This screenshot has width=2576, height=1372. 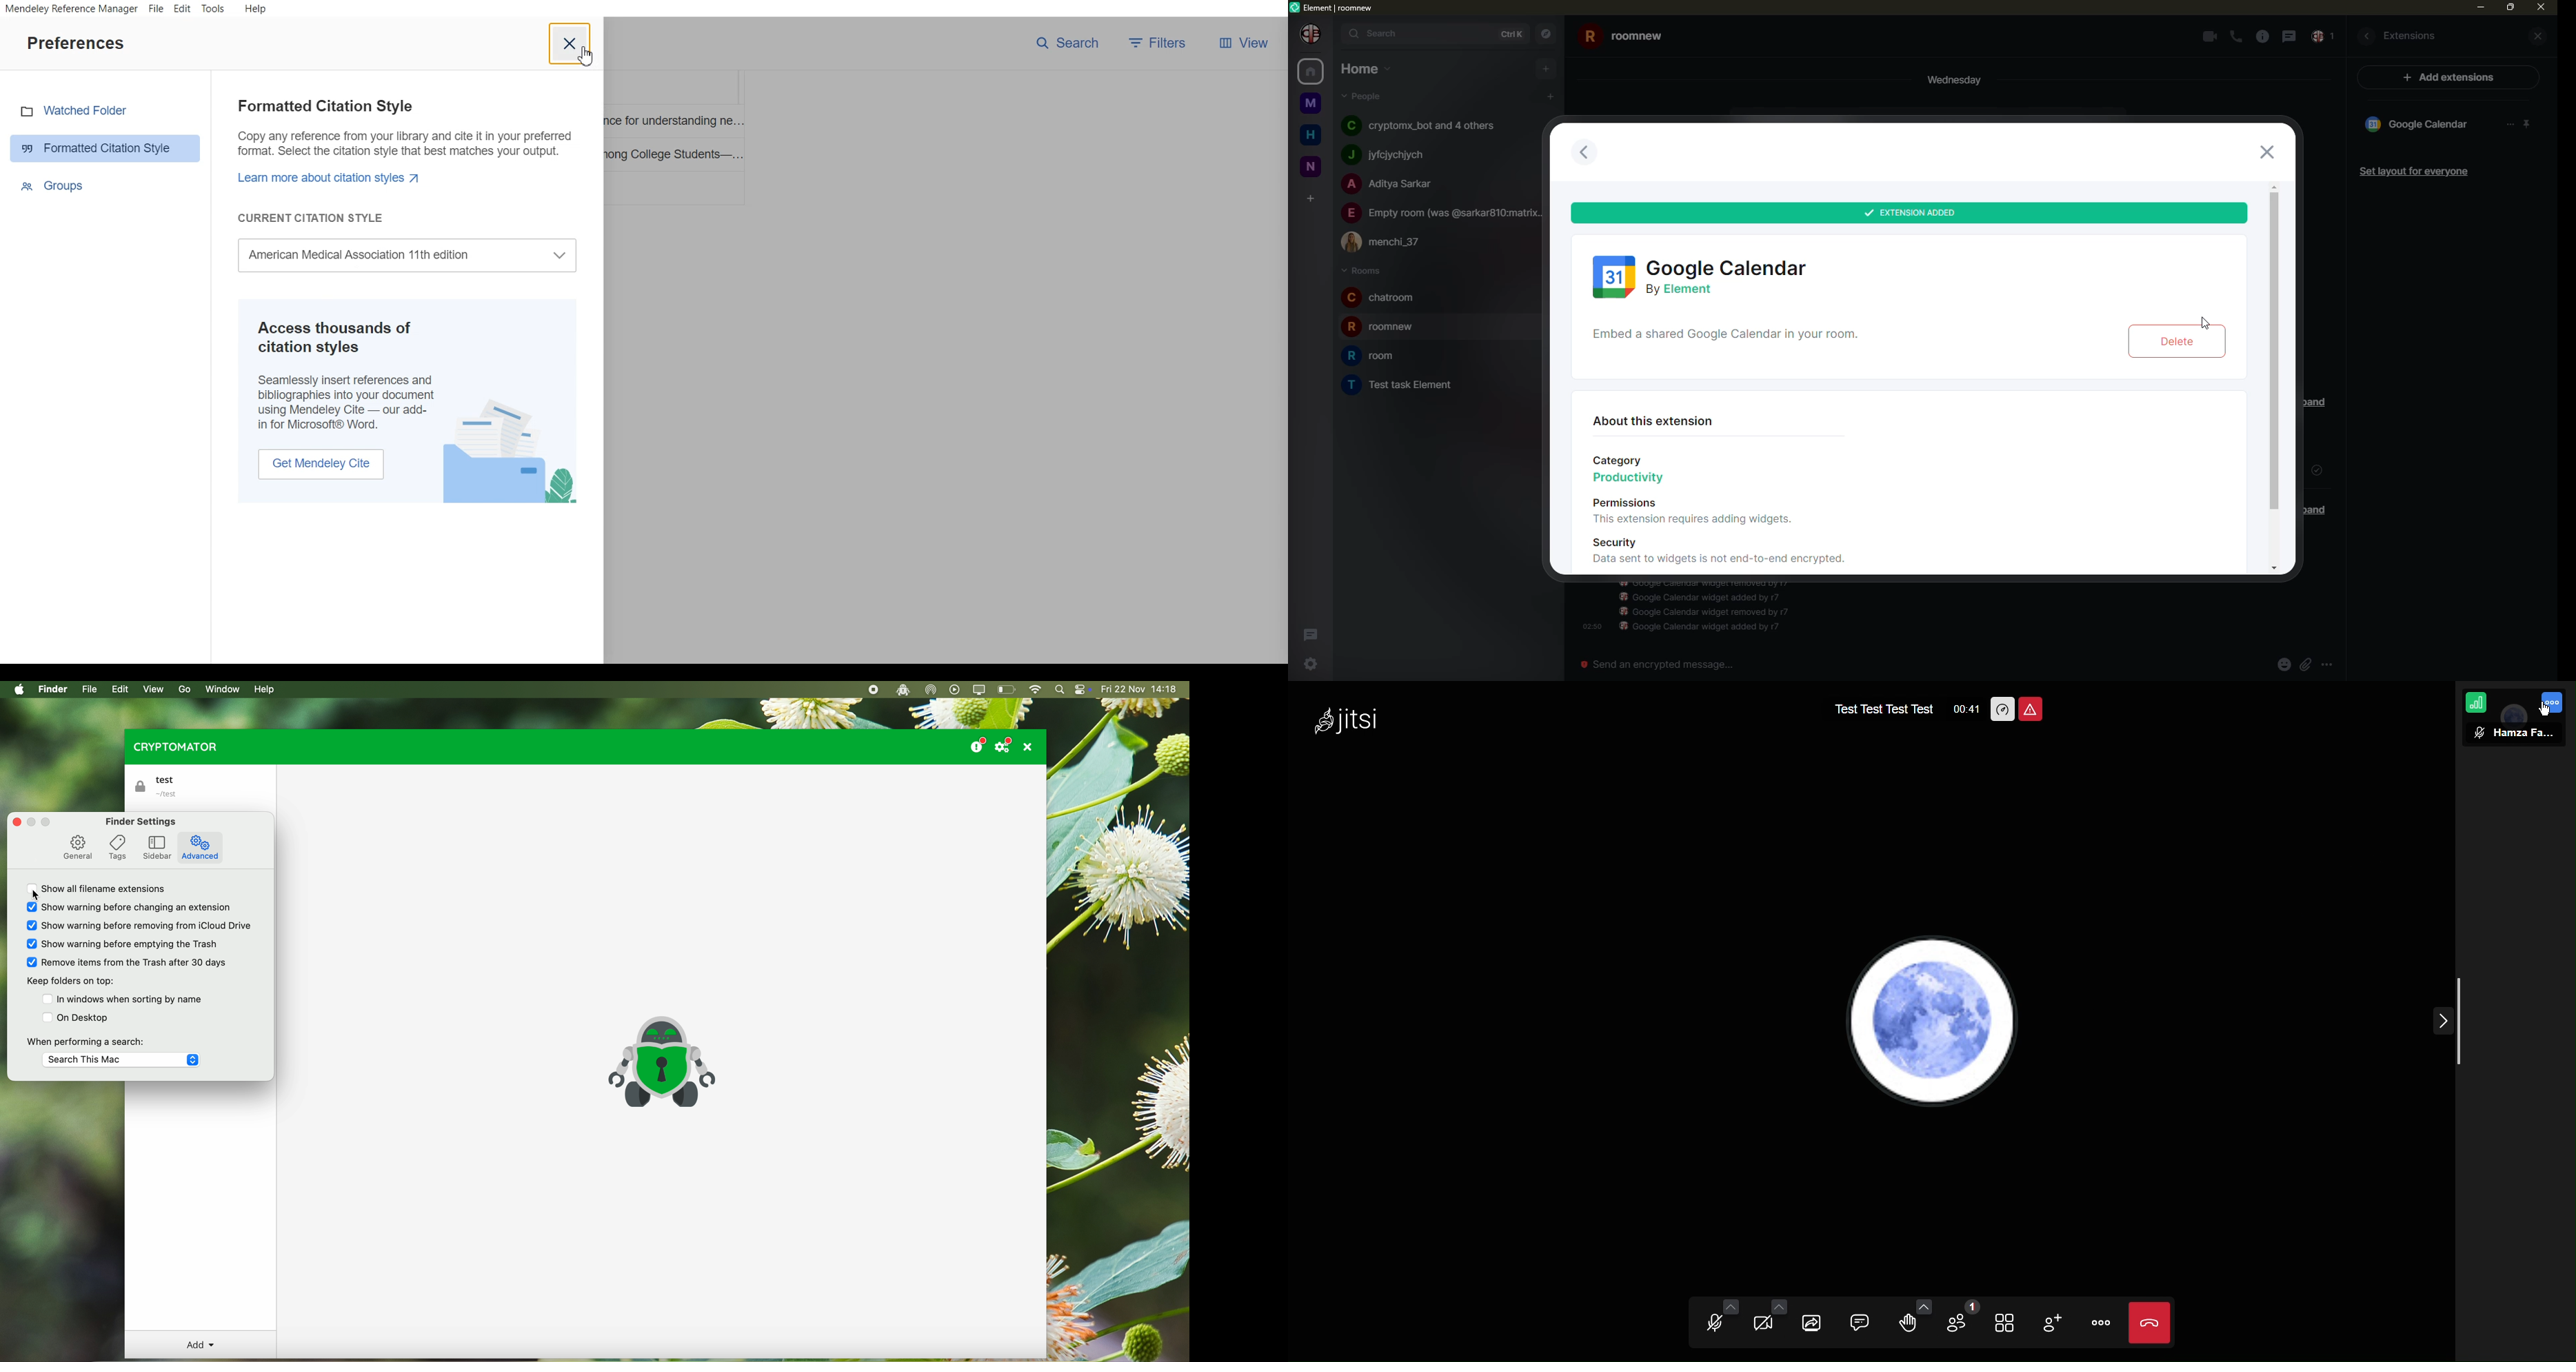 What do you see at coordinates (2477, 703) in the screenshot?
I see `Connection Bars` at bounding box center [2477, 703].